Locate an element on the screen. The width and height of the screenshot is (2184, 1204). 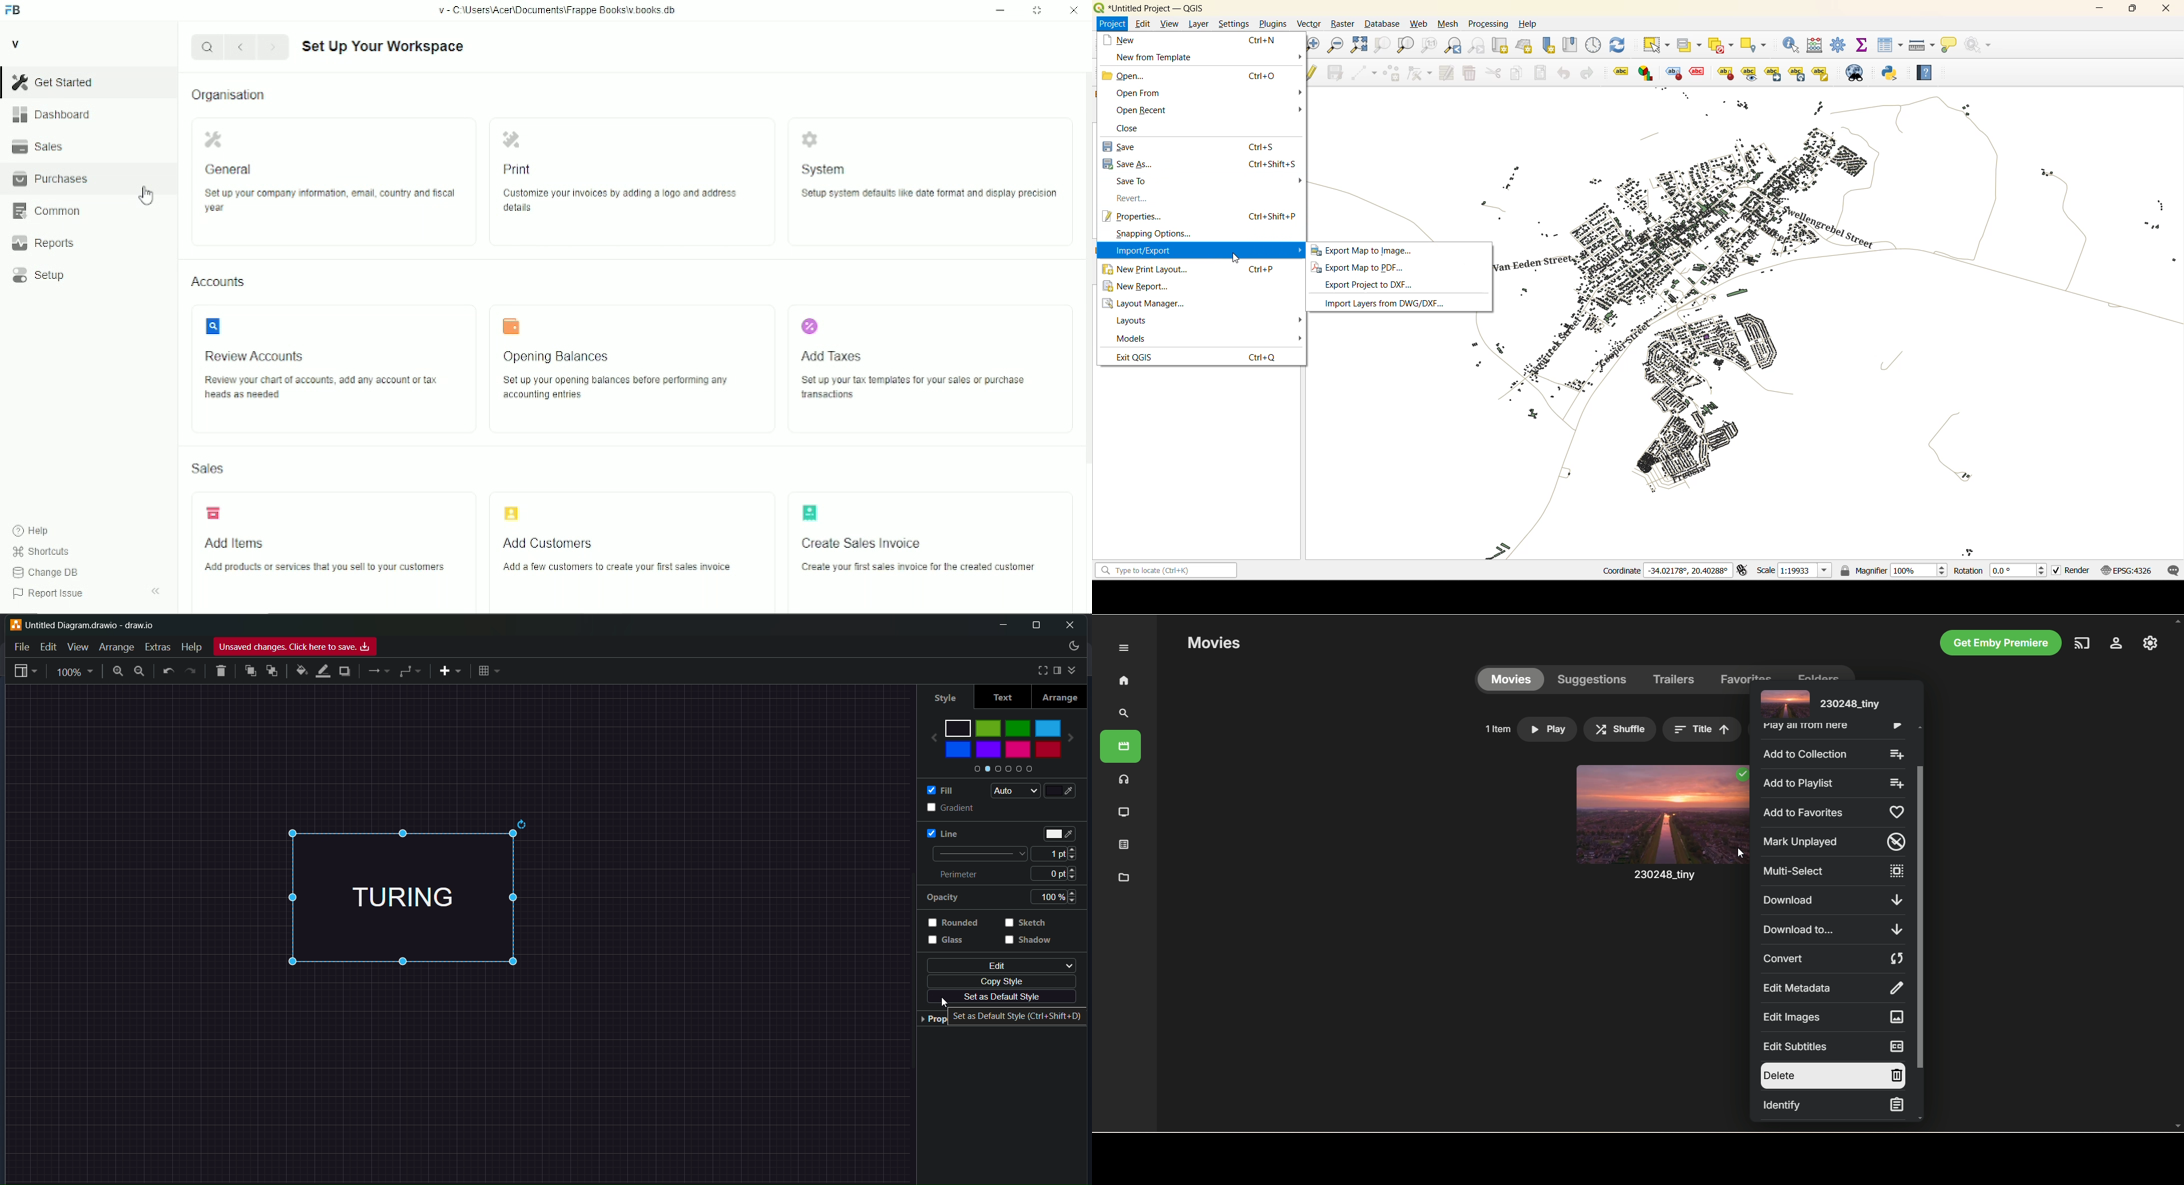
Reports is located at coordinates (53, 242).